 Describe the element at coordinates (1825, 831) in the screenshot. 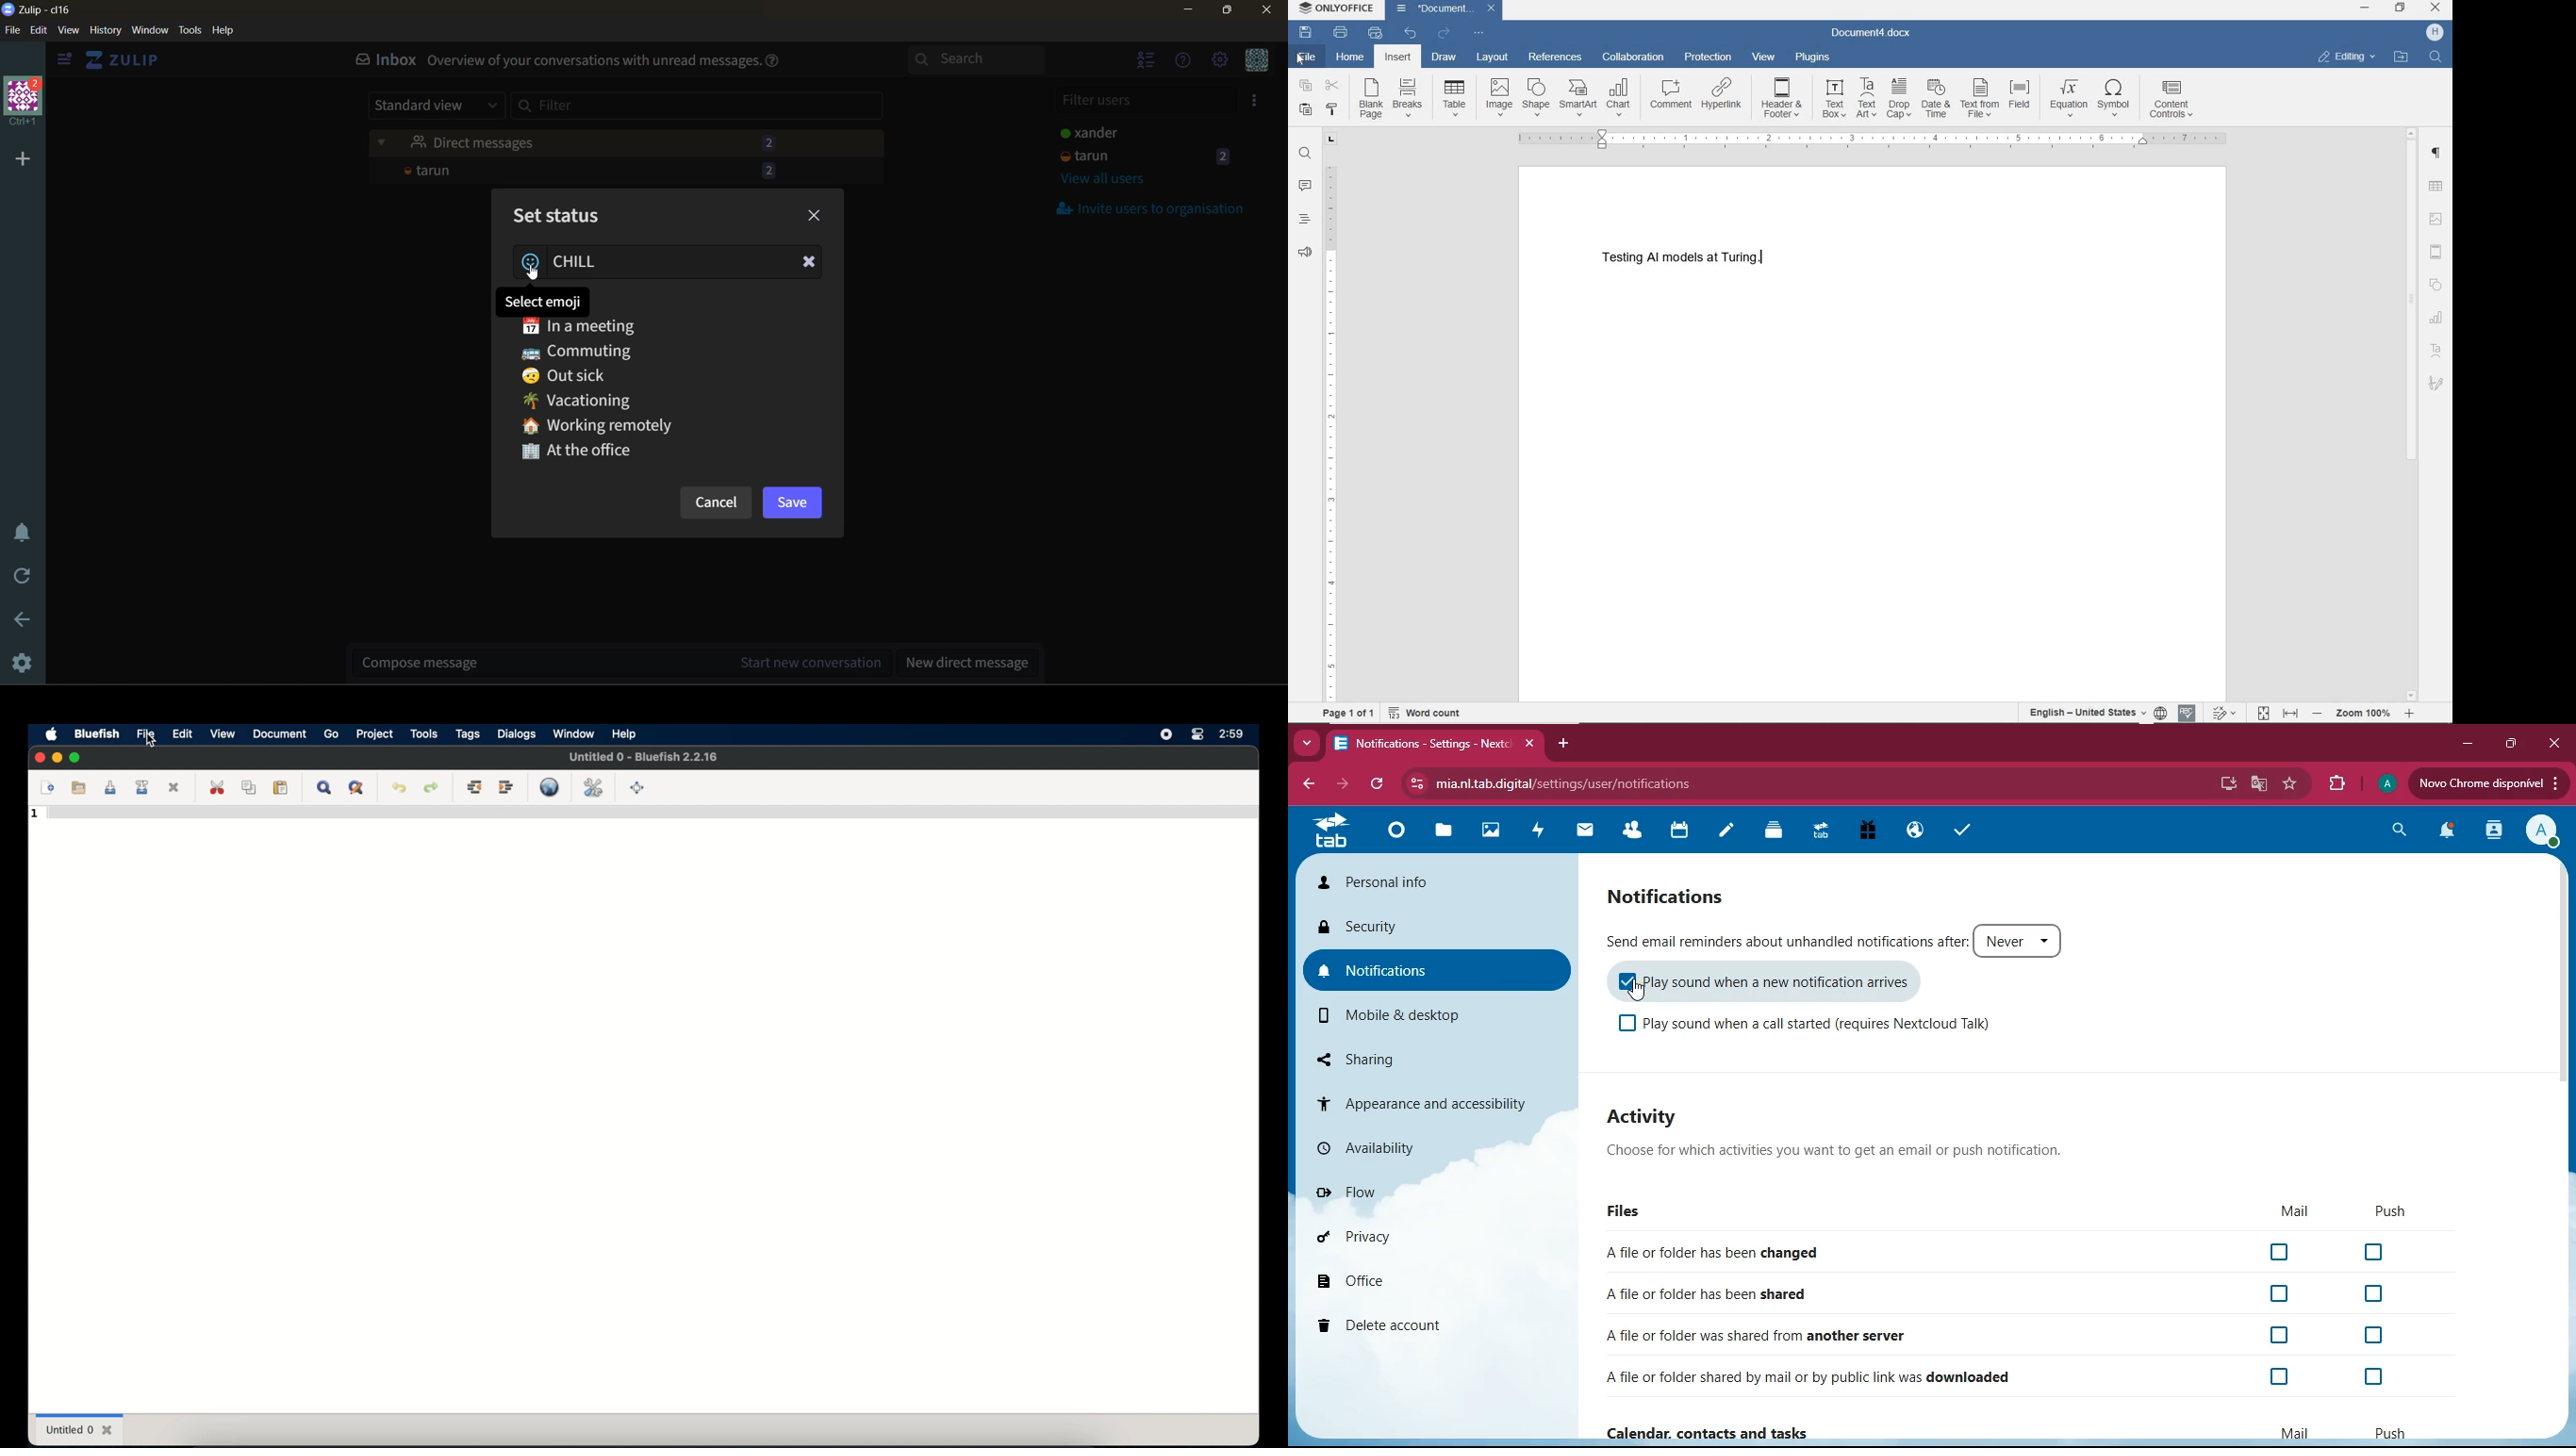

I see `tab` at that location.